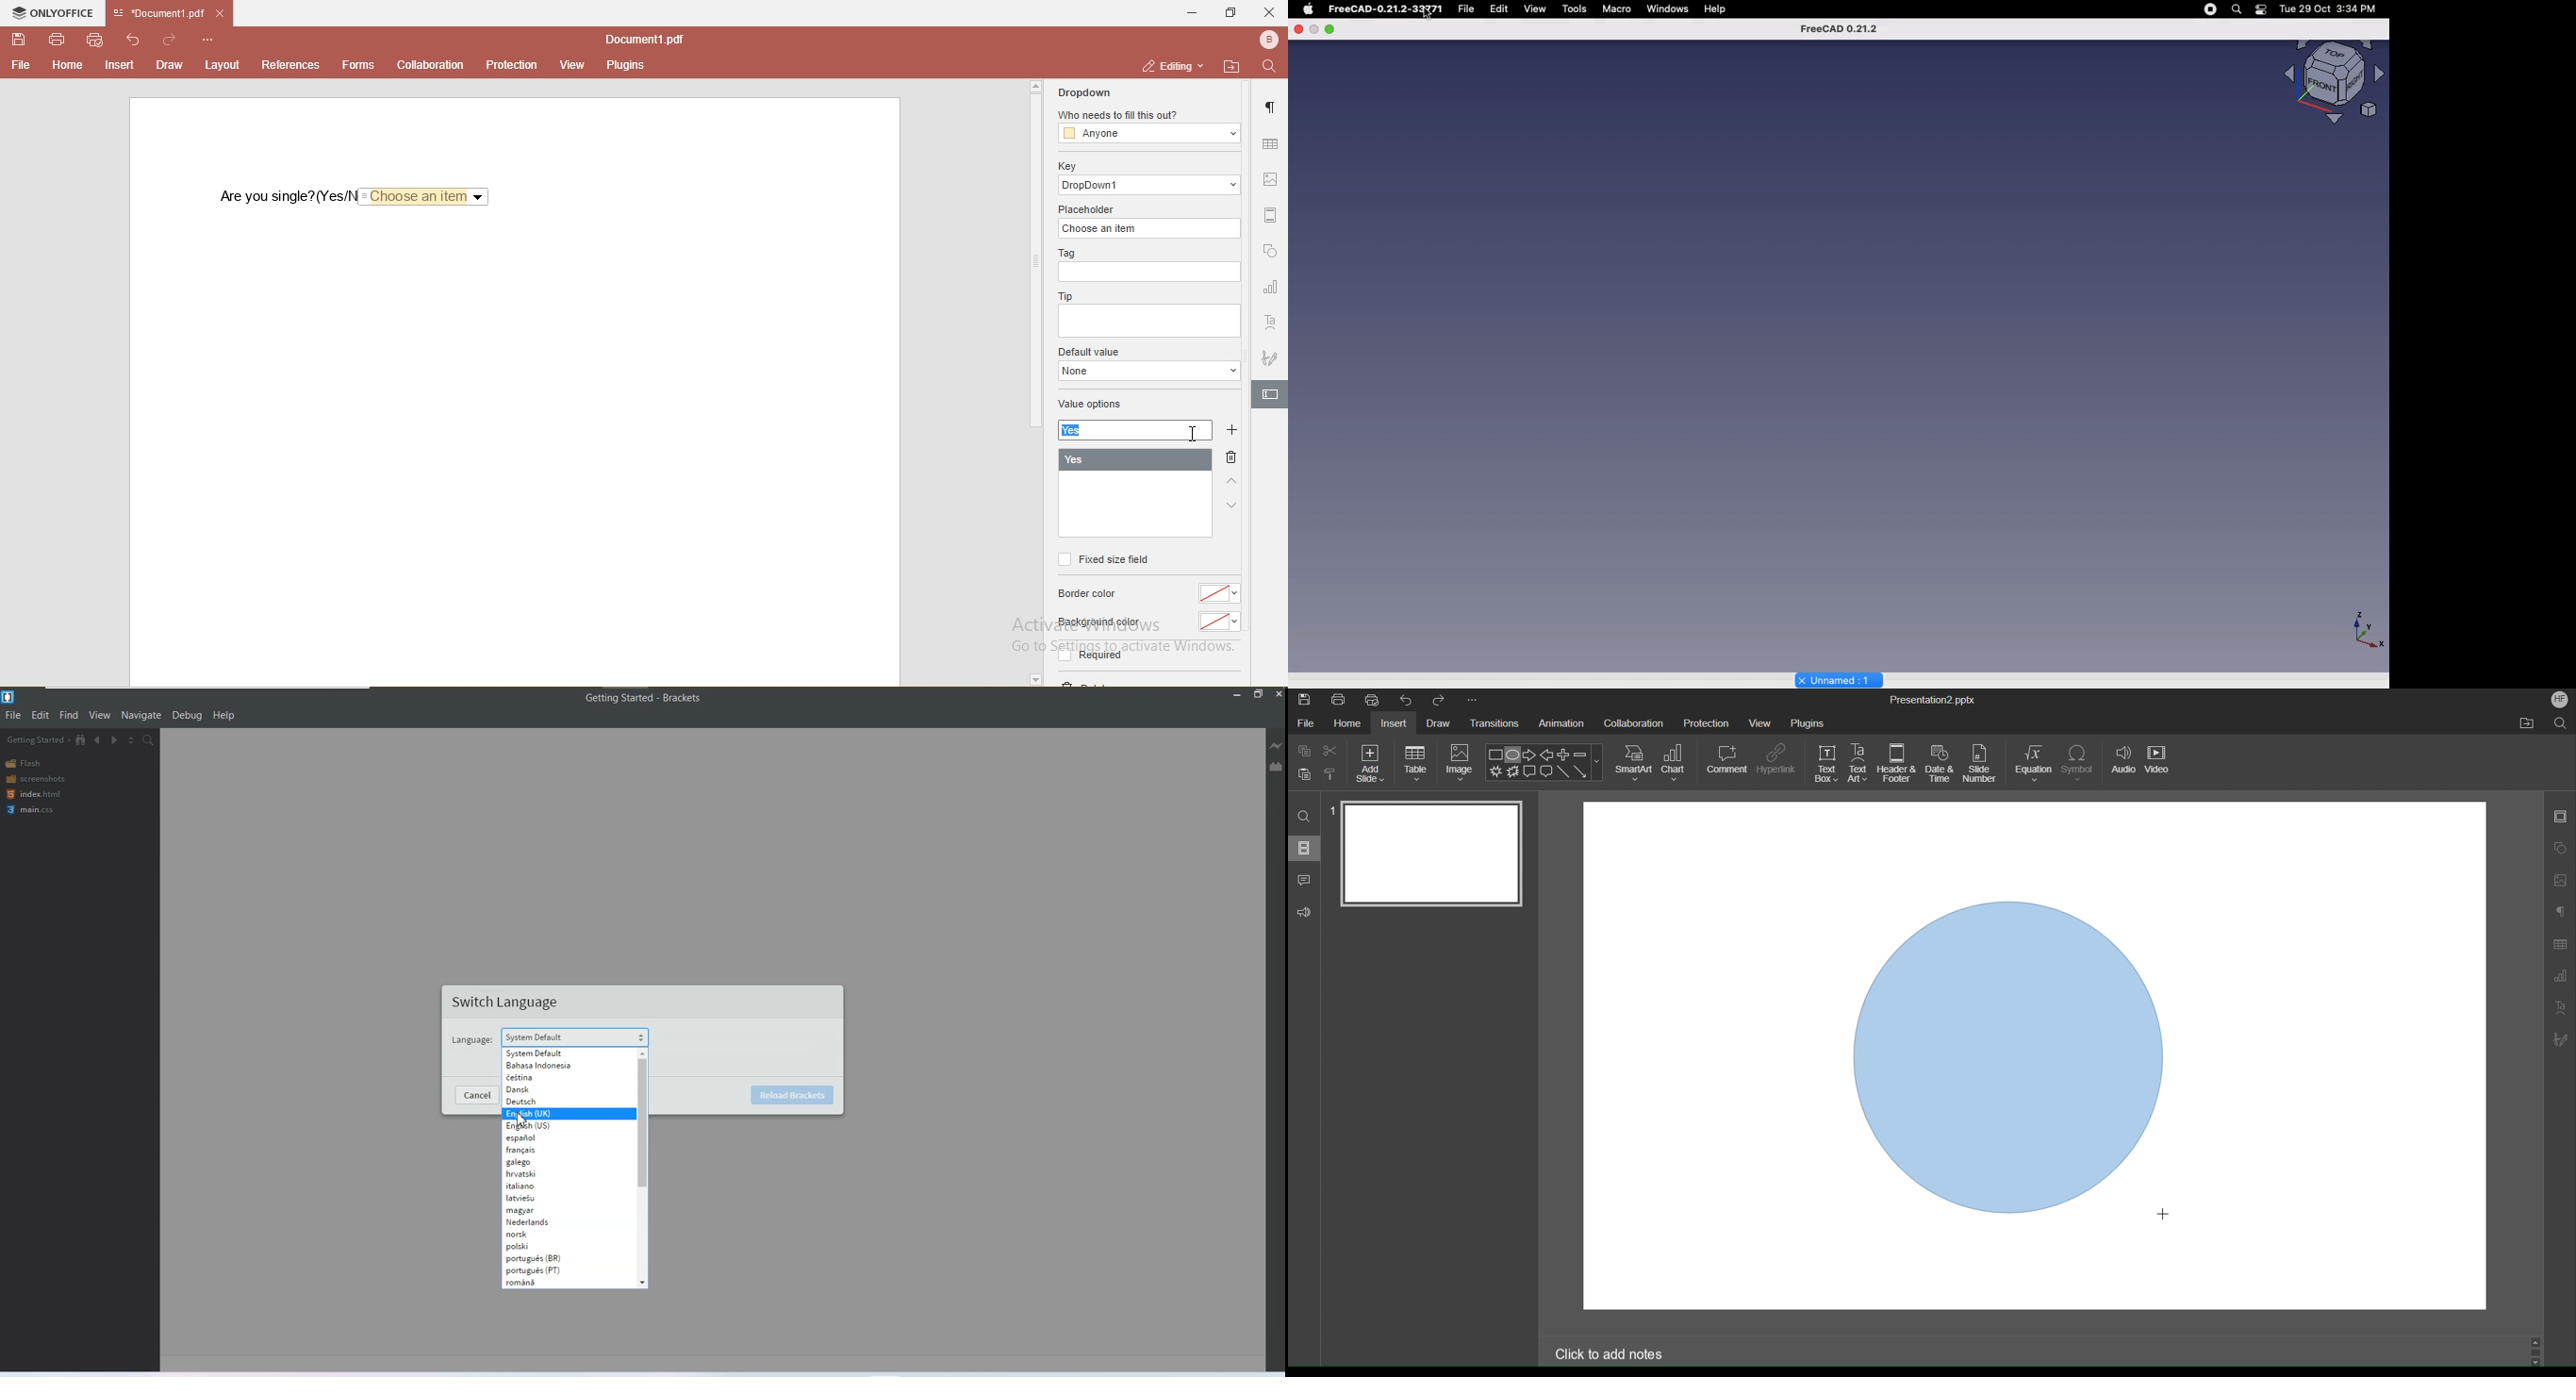 Image resolution: width=2576 pixels, height=1400 pixels. I want to click on latviesu, so click(550, 1198).